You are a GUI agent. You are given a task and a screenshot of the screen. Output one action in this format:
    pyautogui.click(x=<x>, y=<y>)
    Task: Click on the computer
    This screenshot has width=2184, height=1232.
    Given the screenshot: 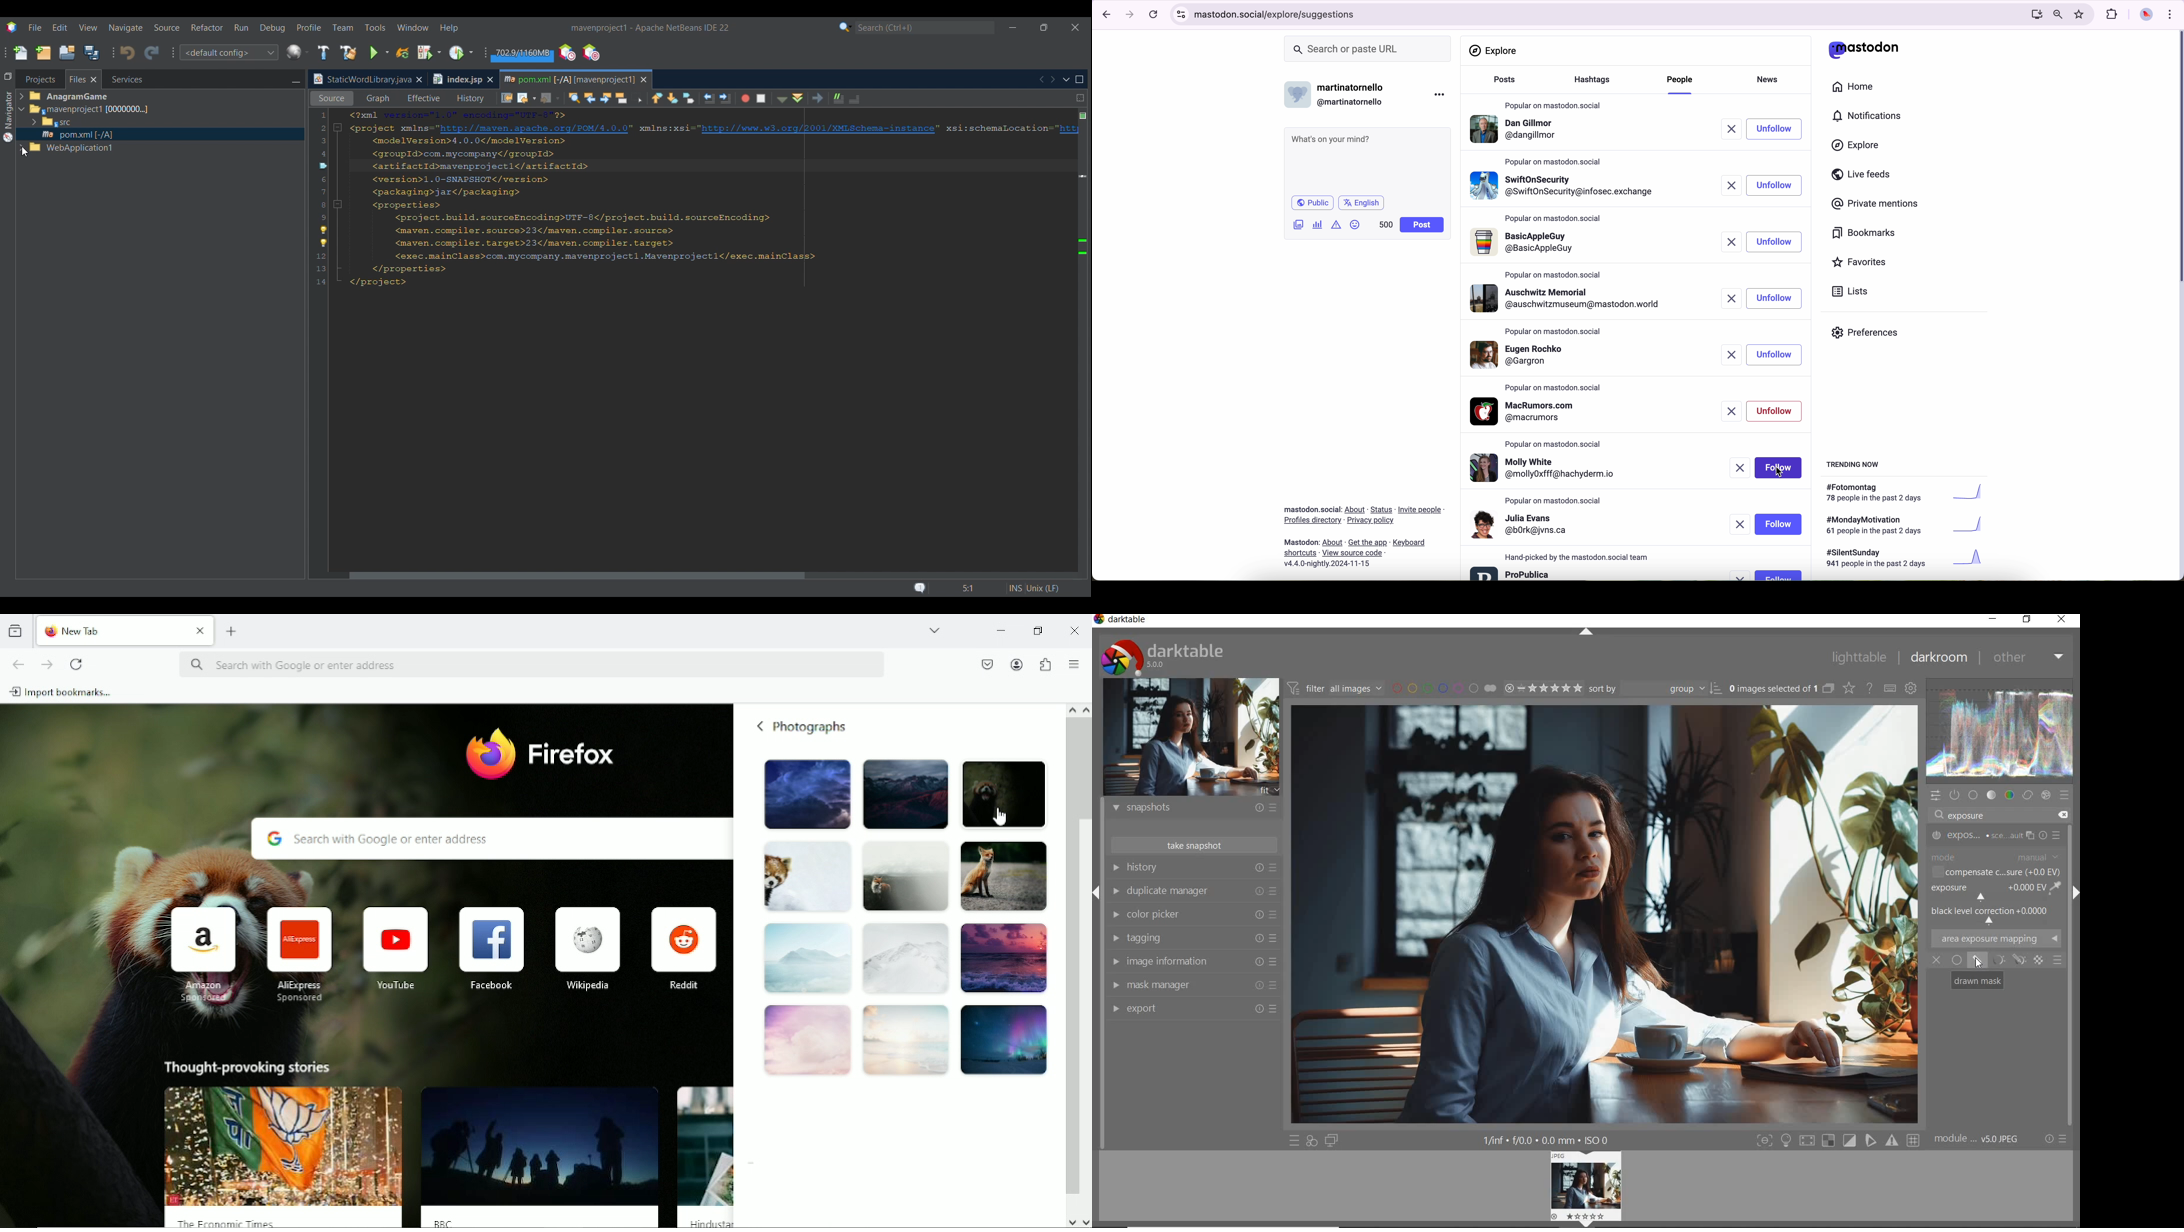 What is the action you would take?
    pyautogui.click(x=2033, y=14)
    